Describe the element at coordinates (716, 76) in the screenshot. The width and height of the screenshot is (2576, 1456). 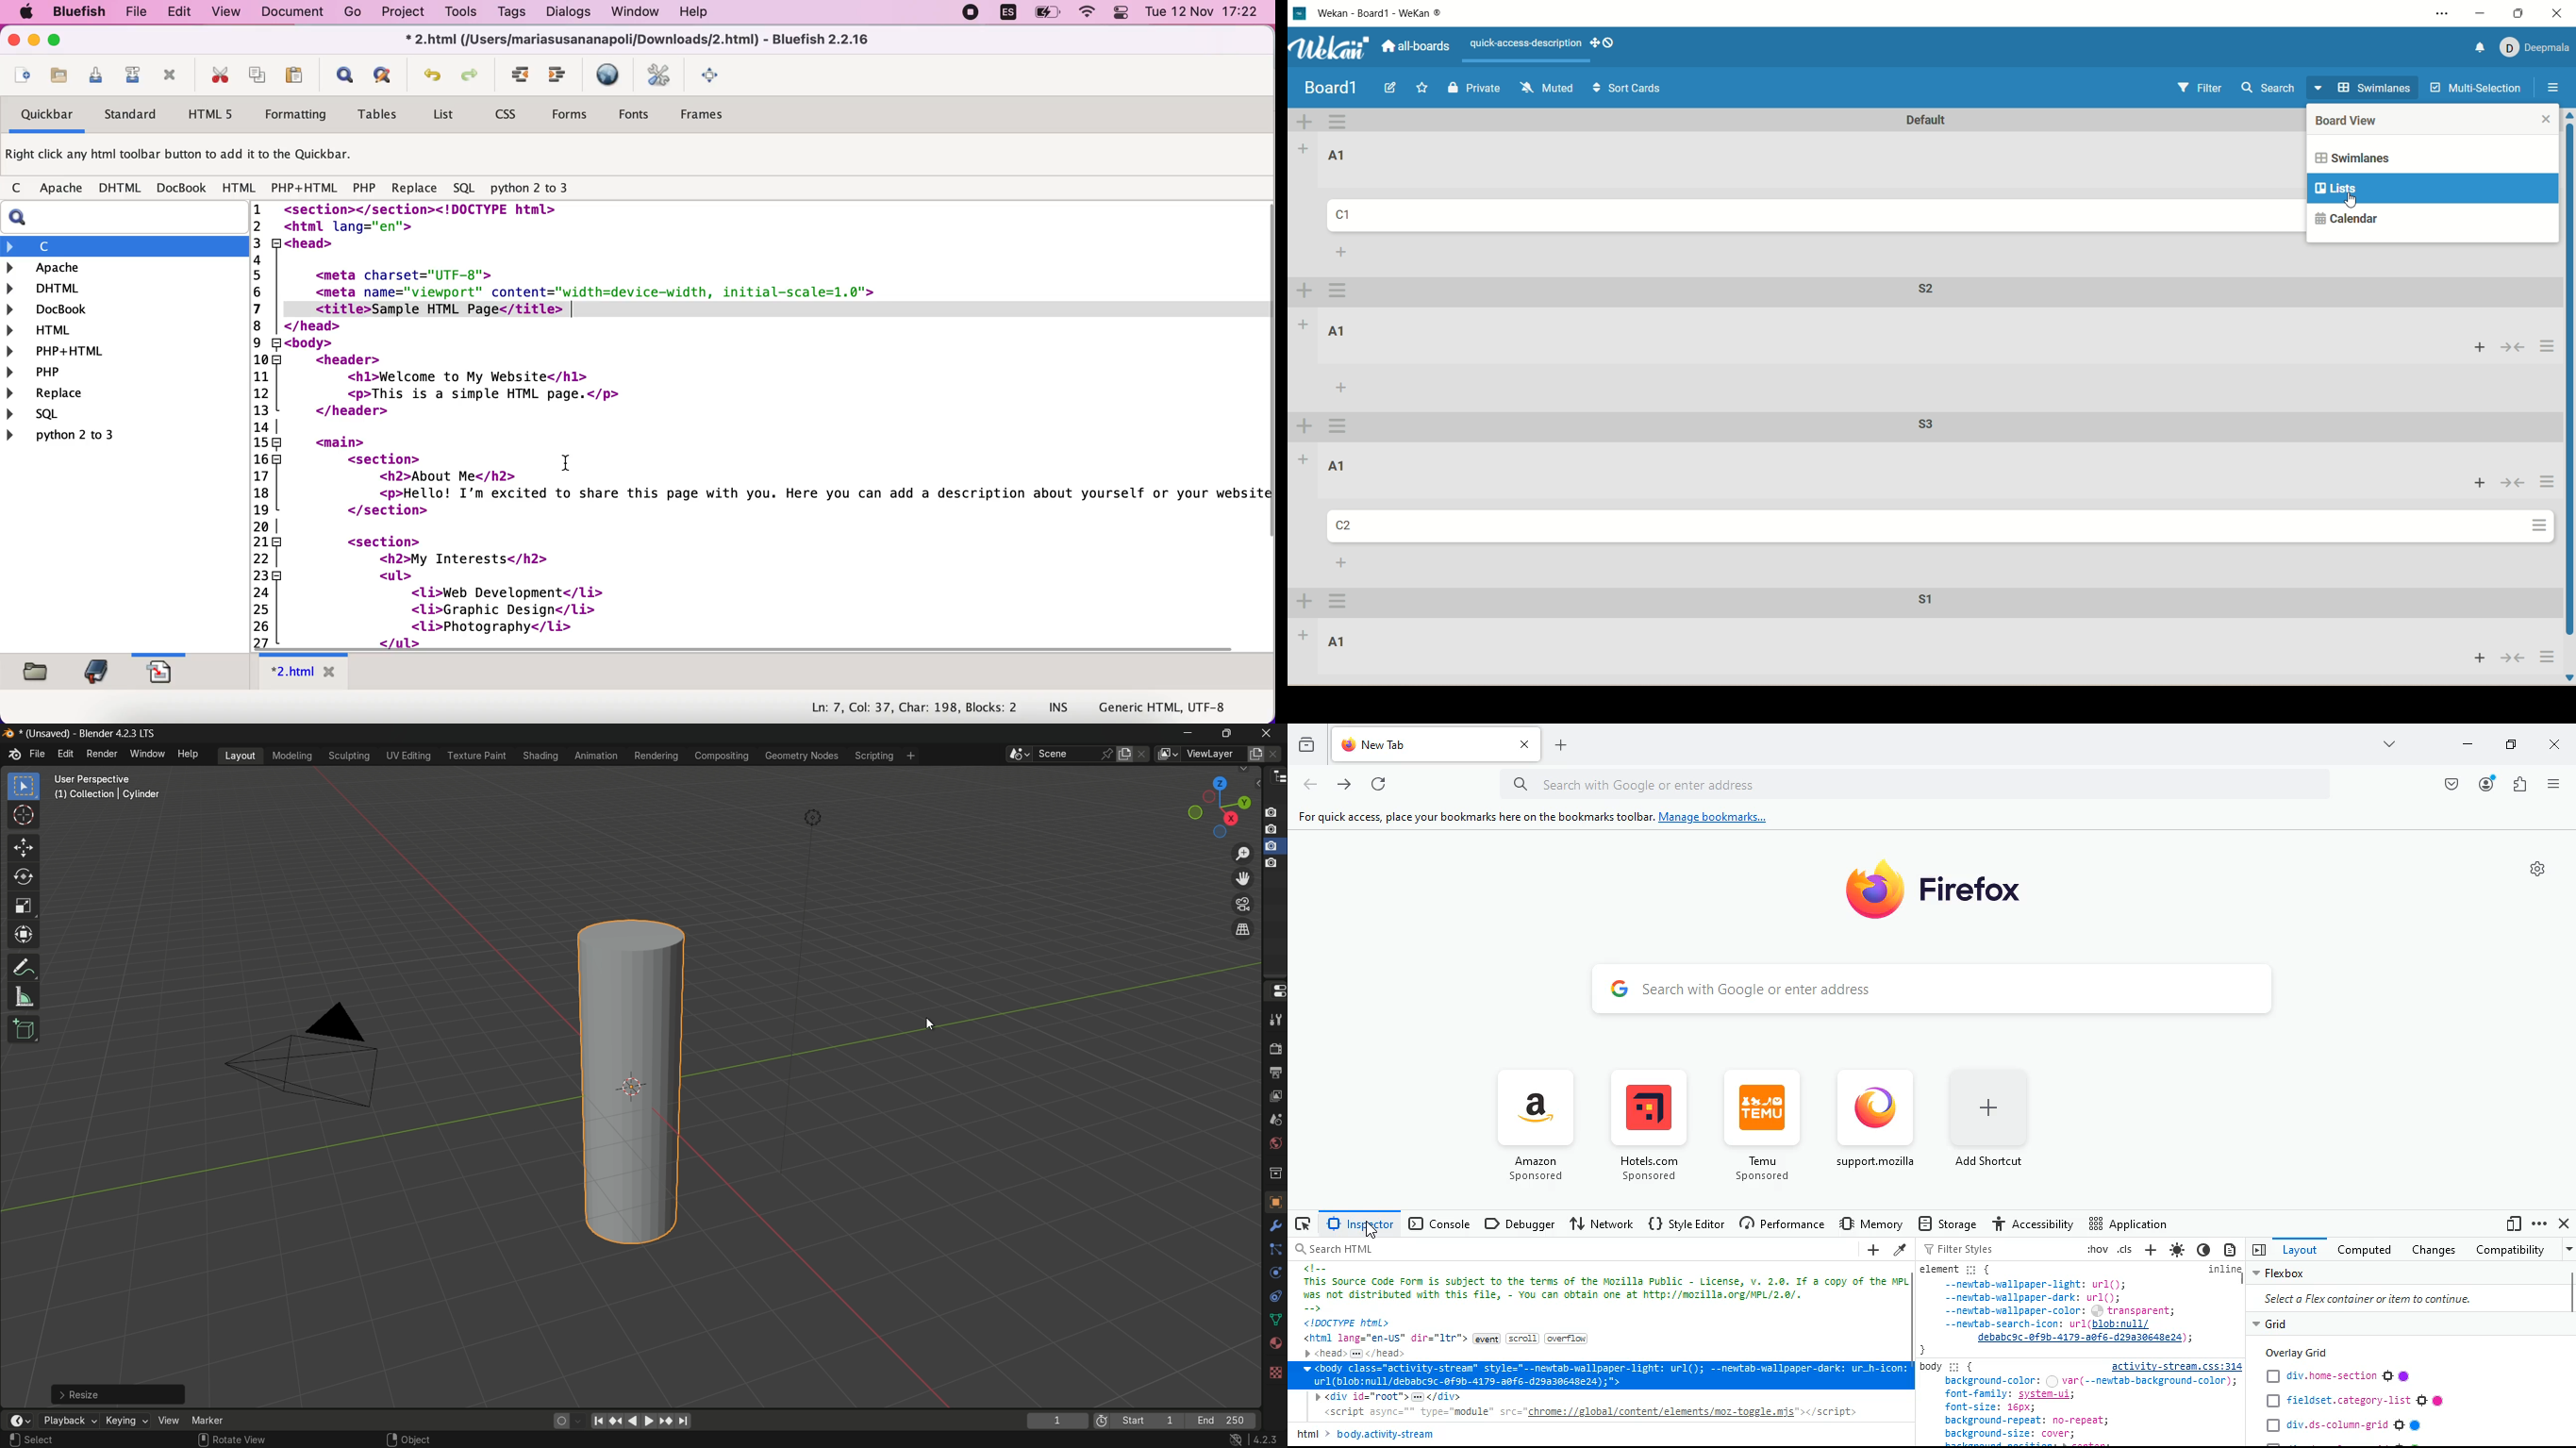
I see `Fullscreen` at that location.